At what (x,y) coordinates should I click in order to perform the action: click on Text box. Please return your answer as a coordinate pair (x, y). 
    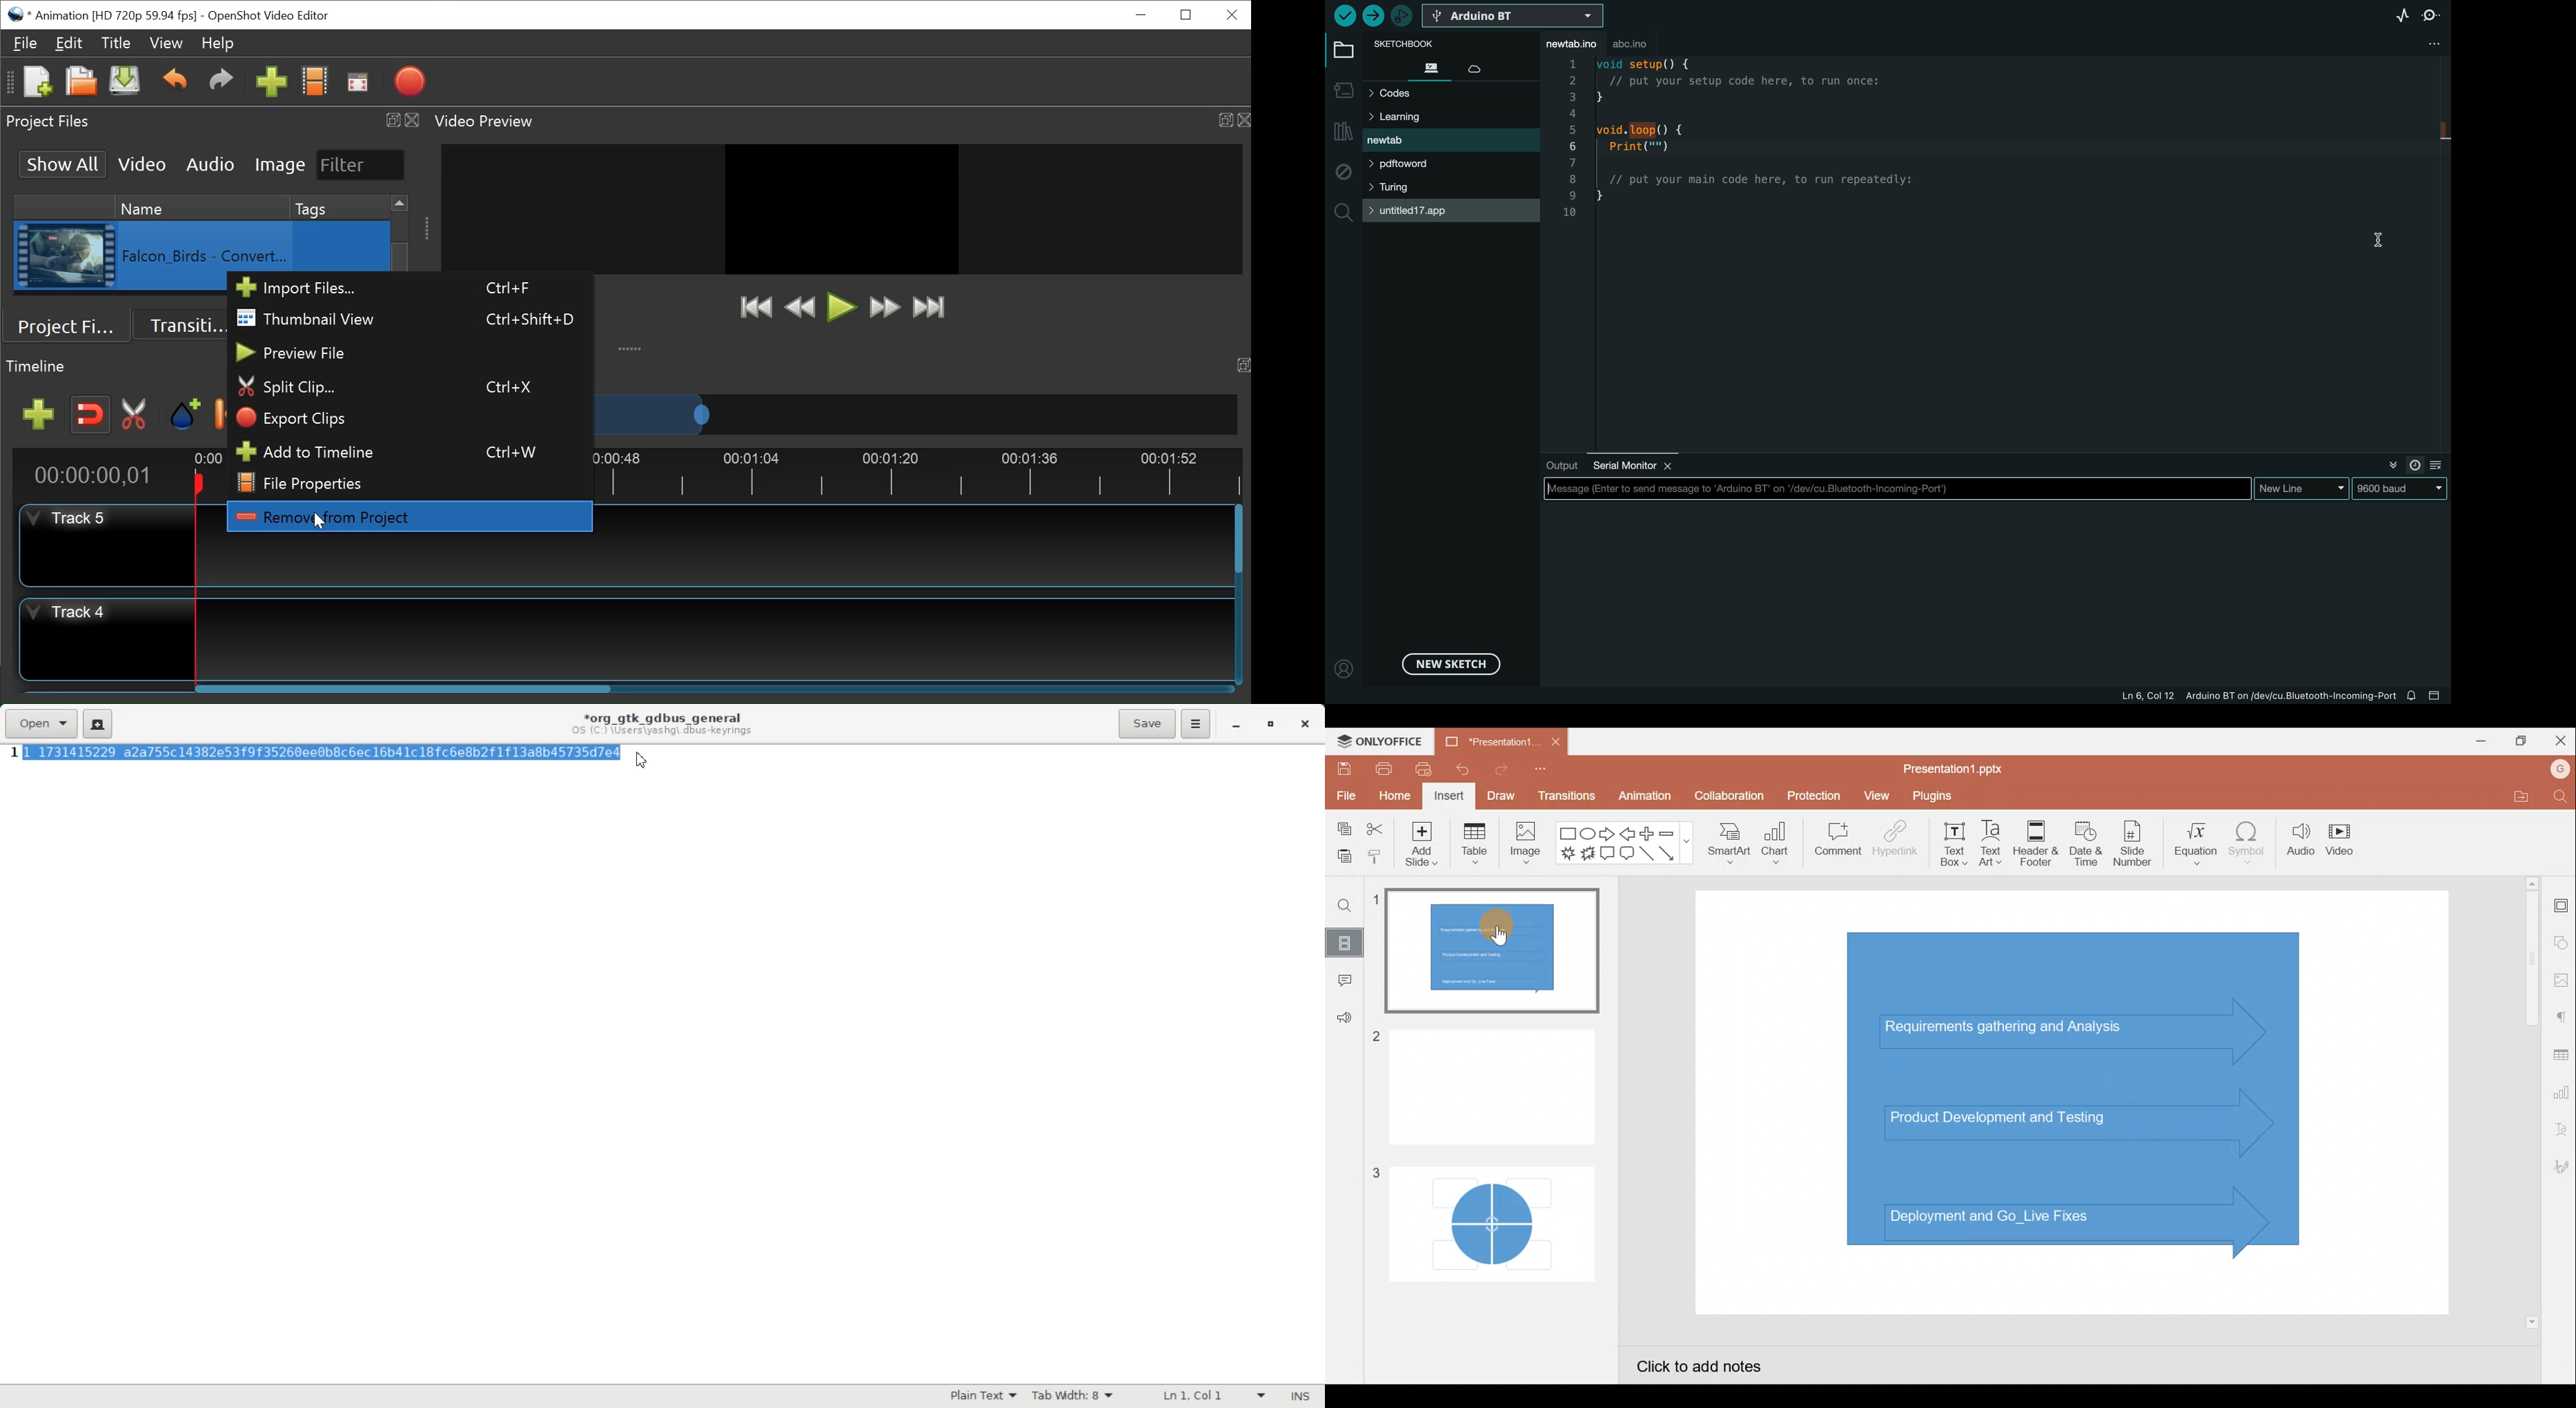
    Looking at the image, I should click on (1951, 844).